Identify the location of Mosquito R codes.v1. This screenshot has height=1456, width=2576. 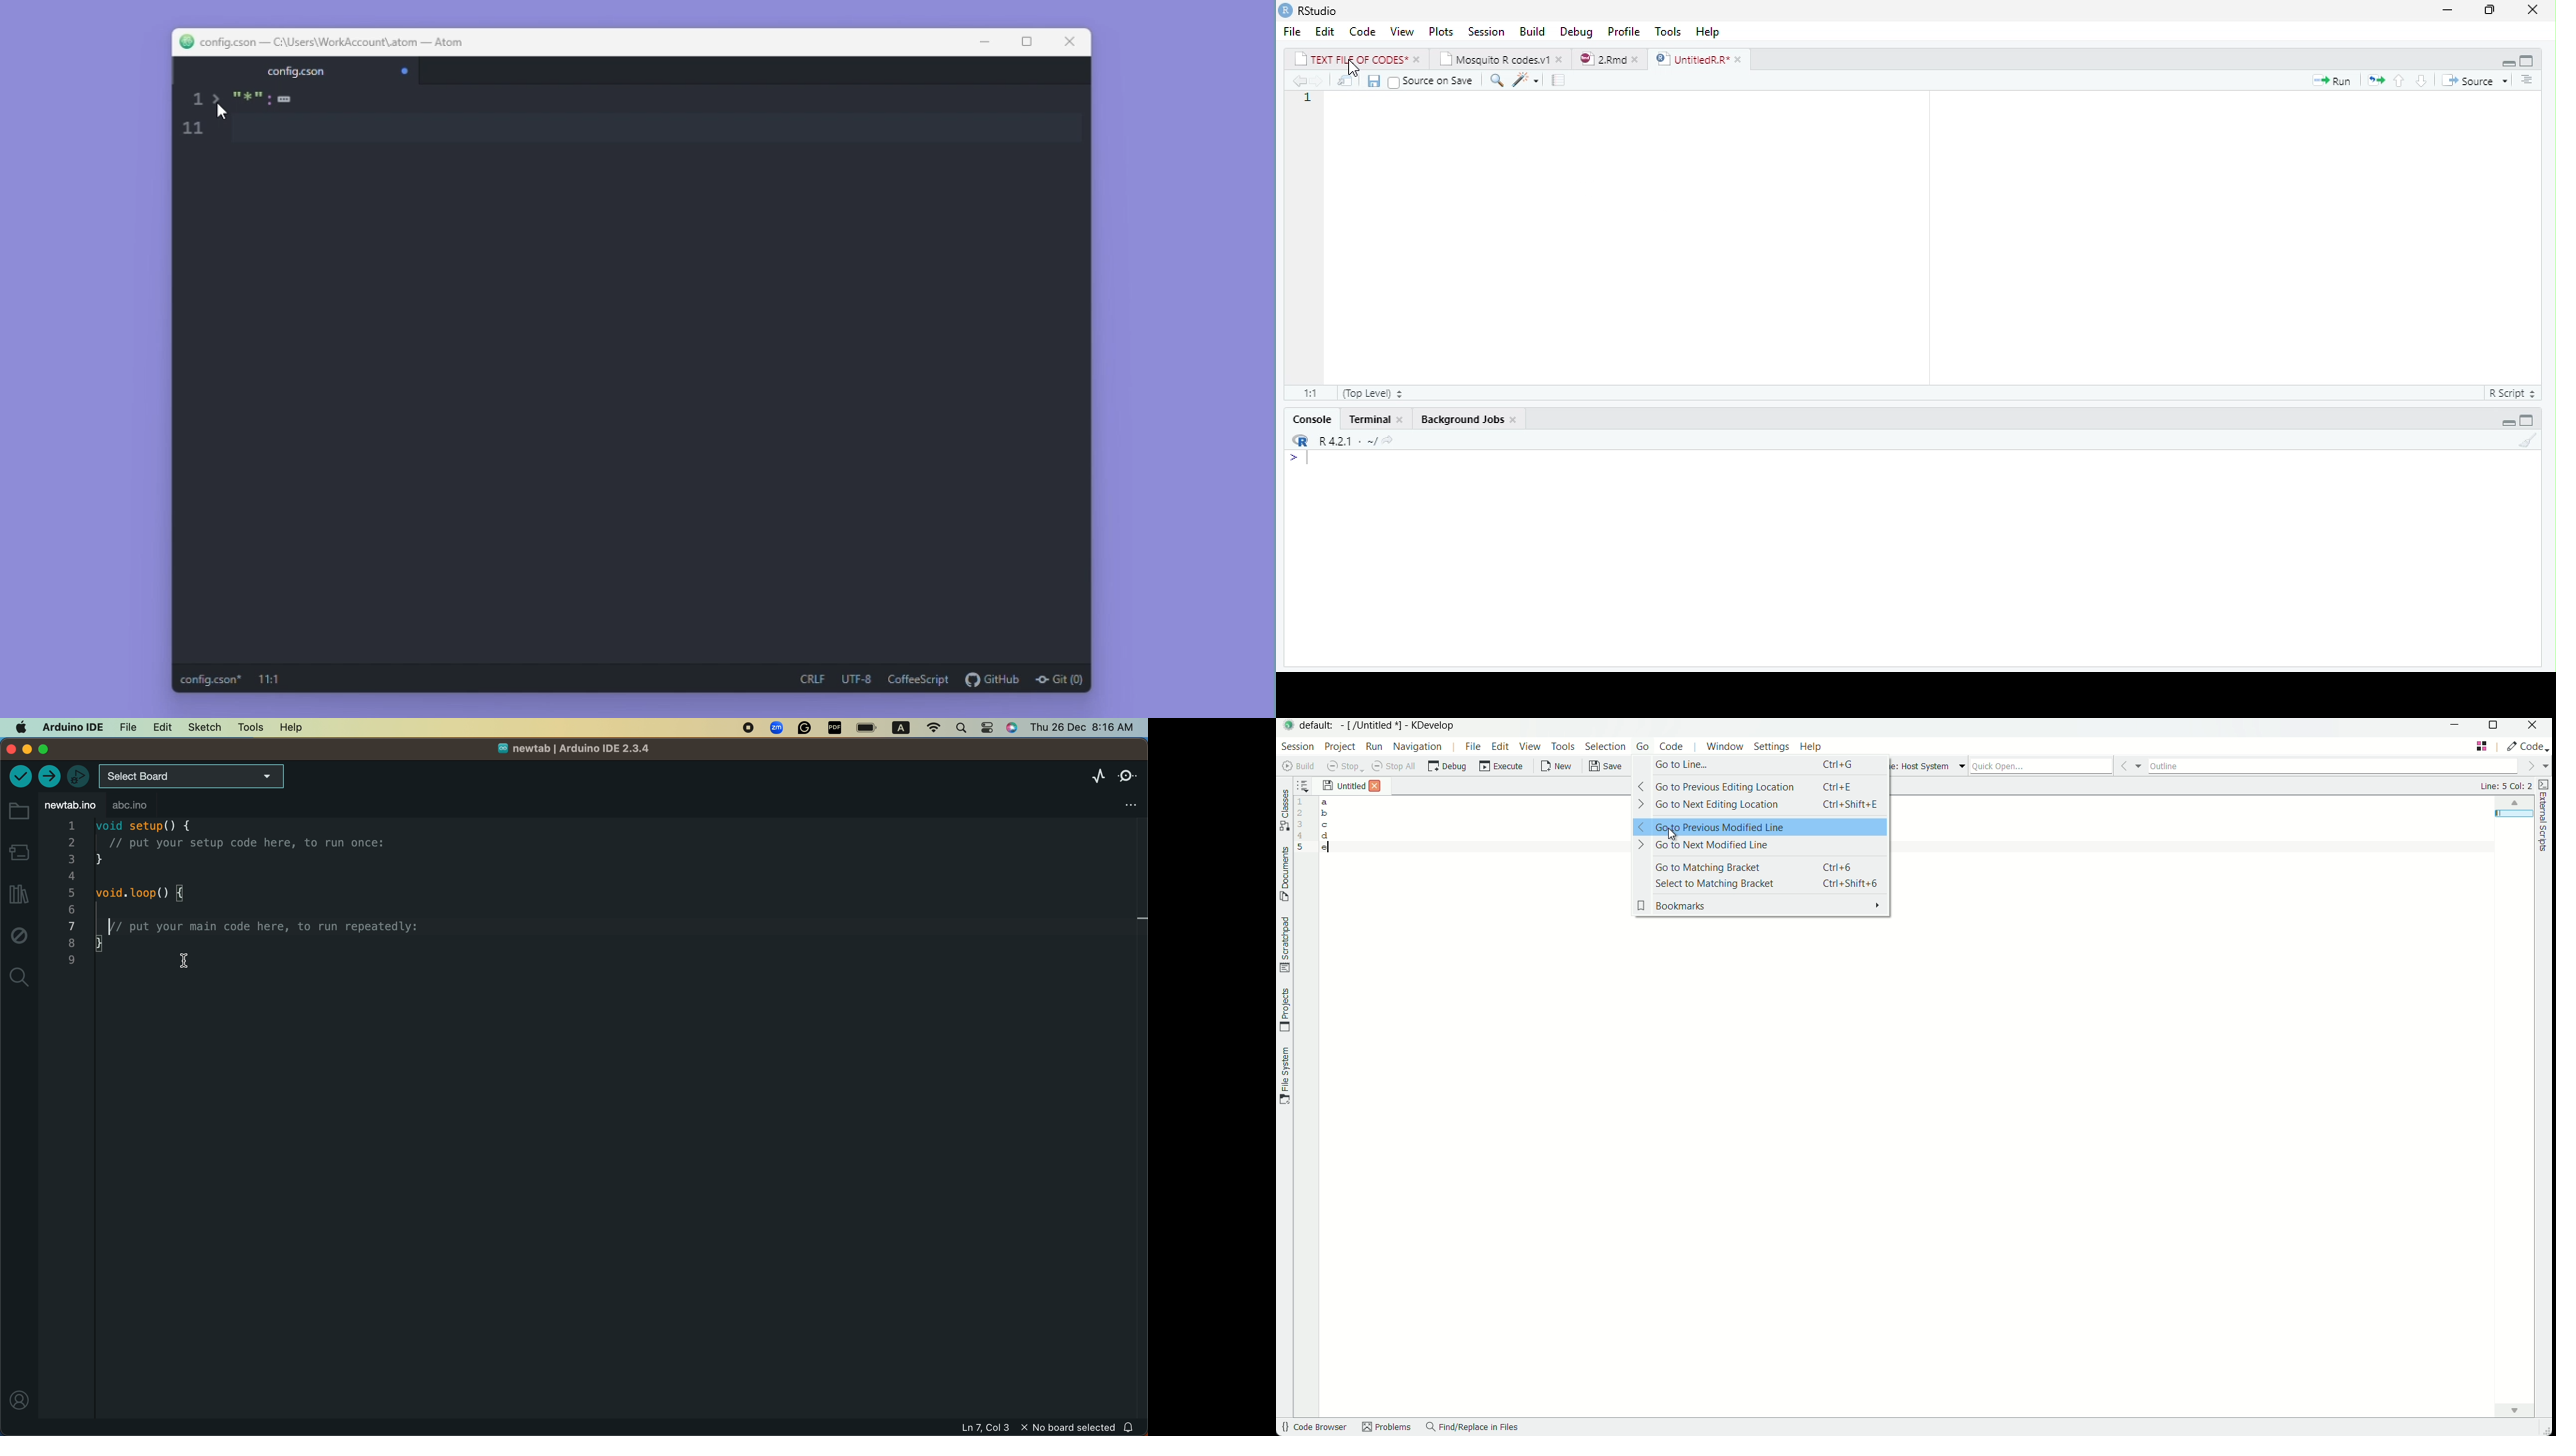
(1496, 60).